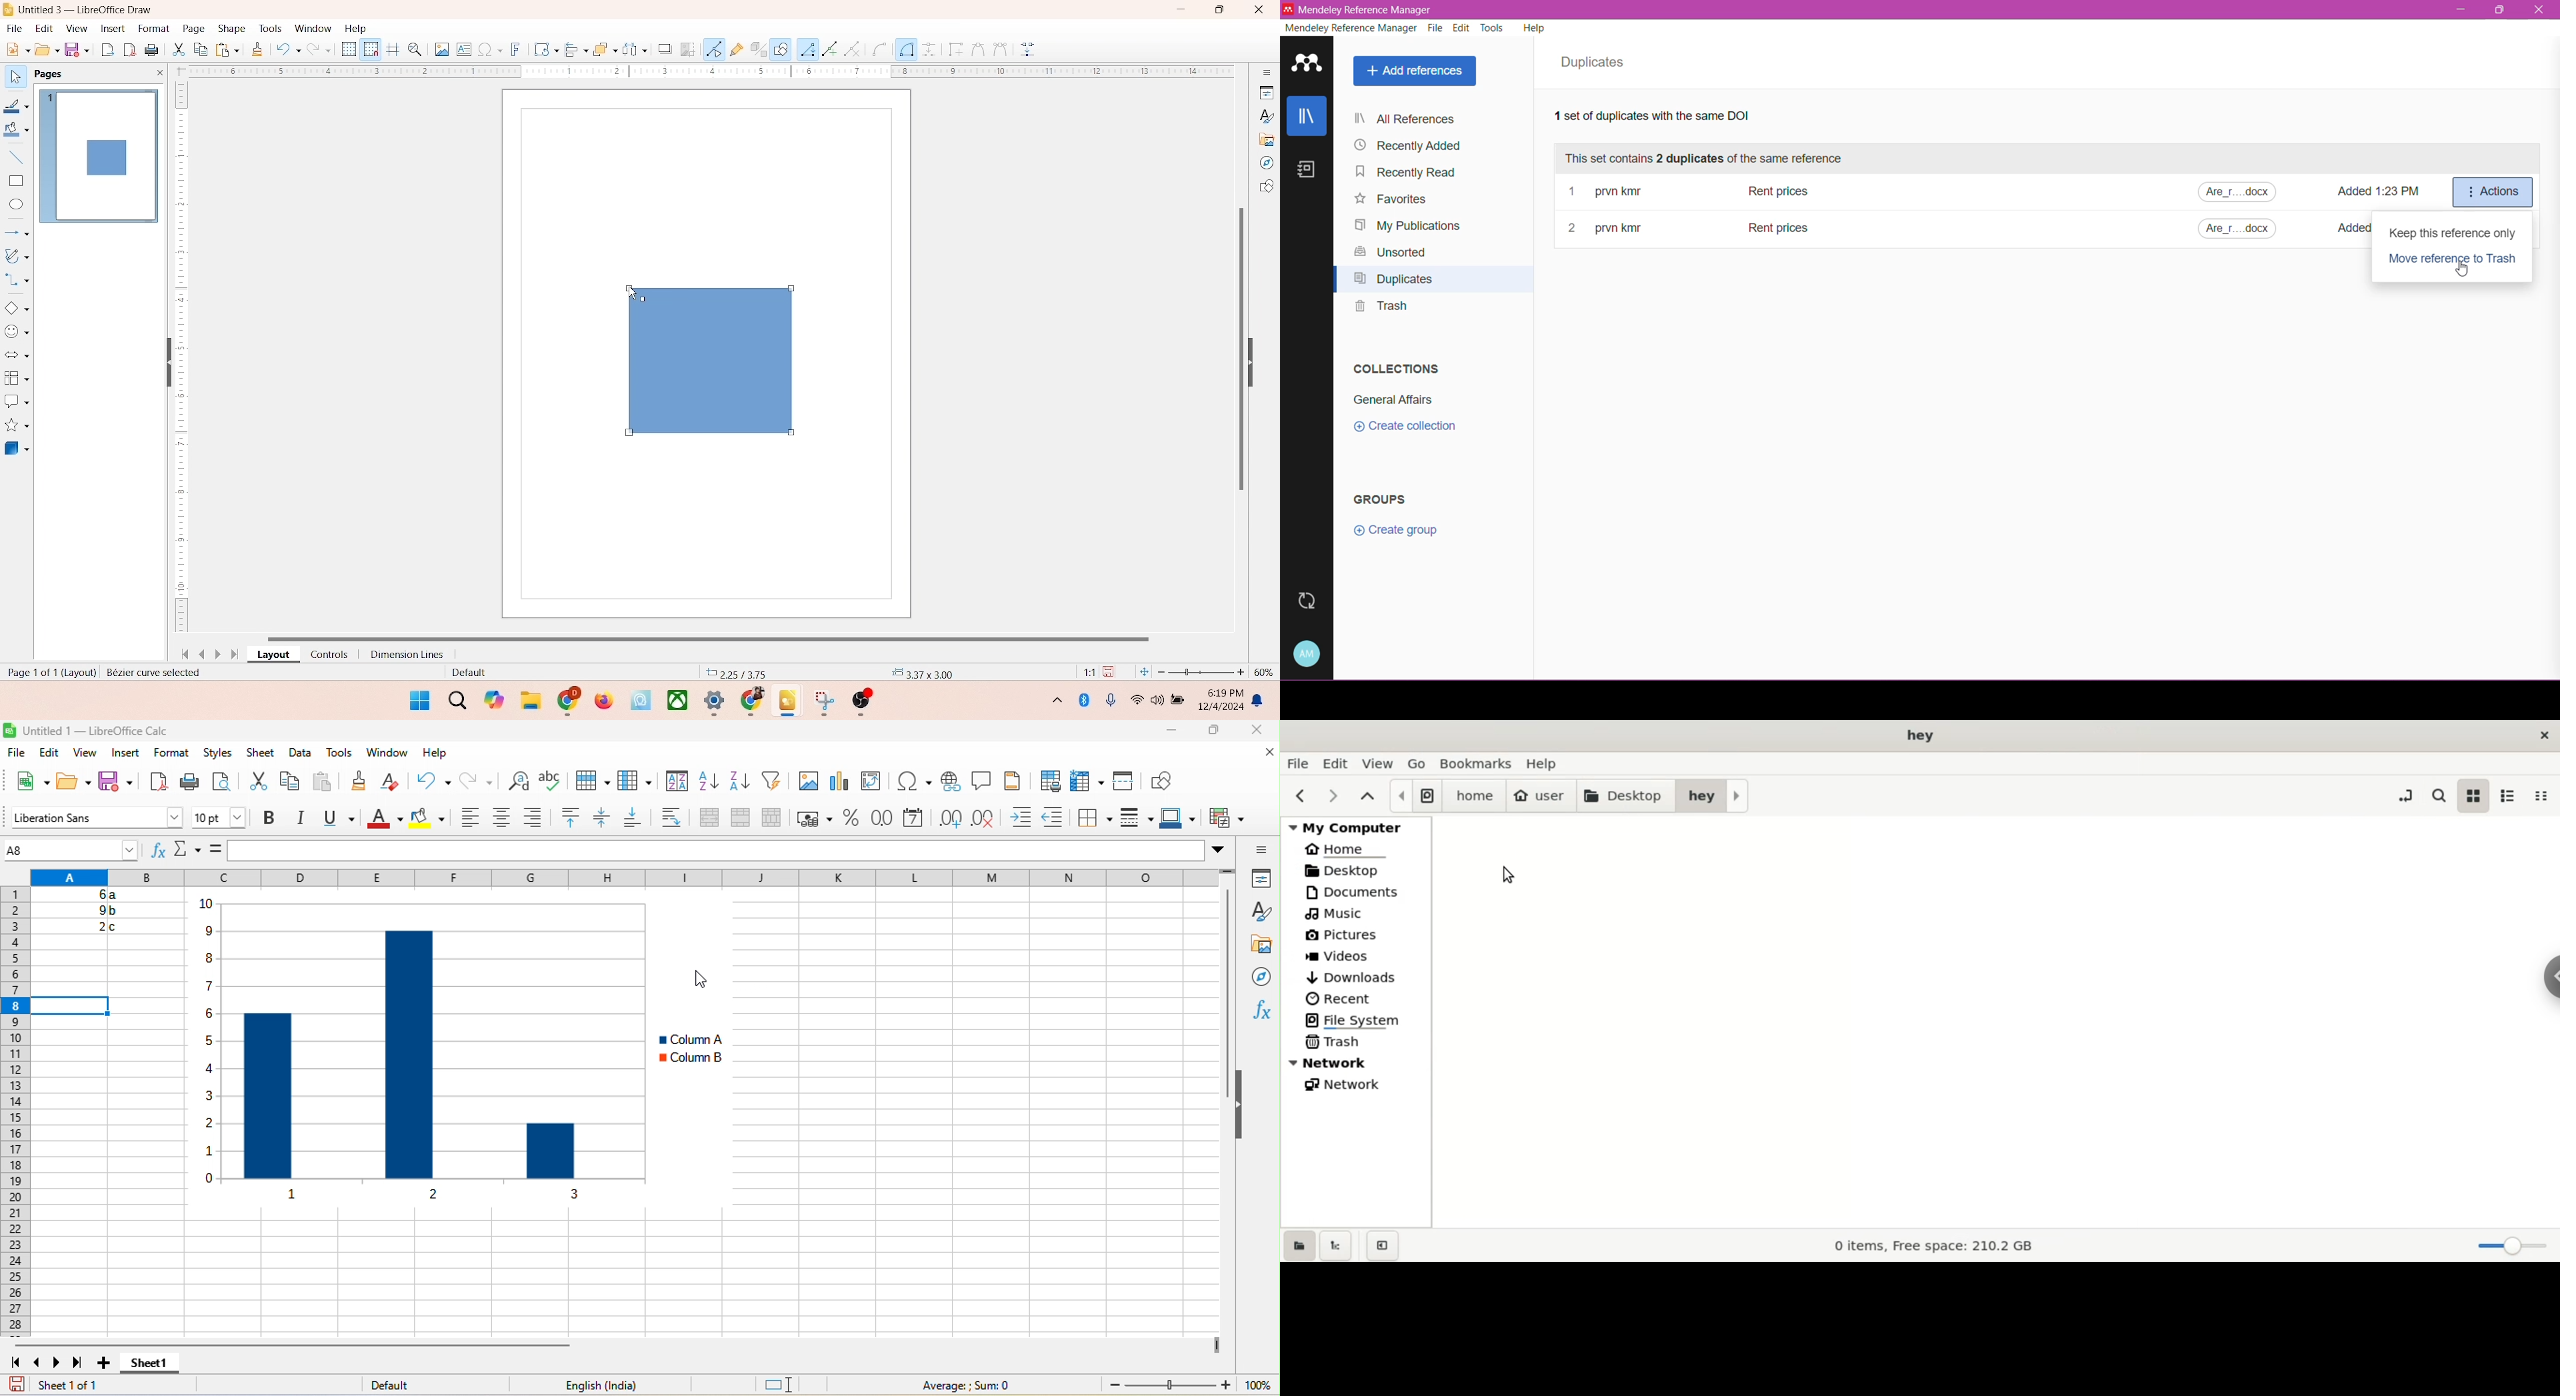 The height and width of the screenshot is (1400, 2576). What do you see at coordinates (2491, 193) in the screenshot?
I see `Actions` at bounding box center [2491, 193].